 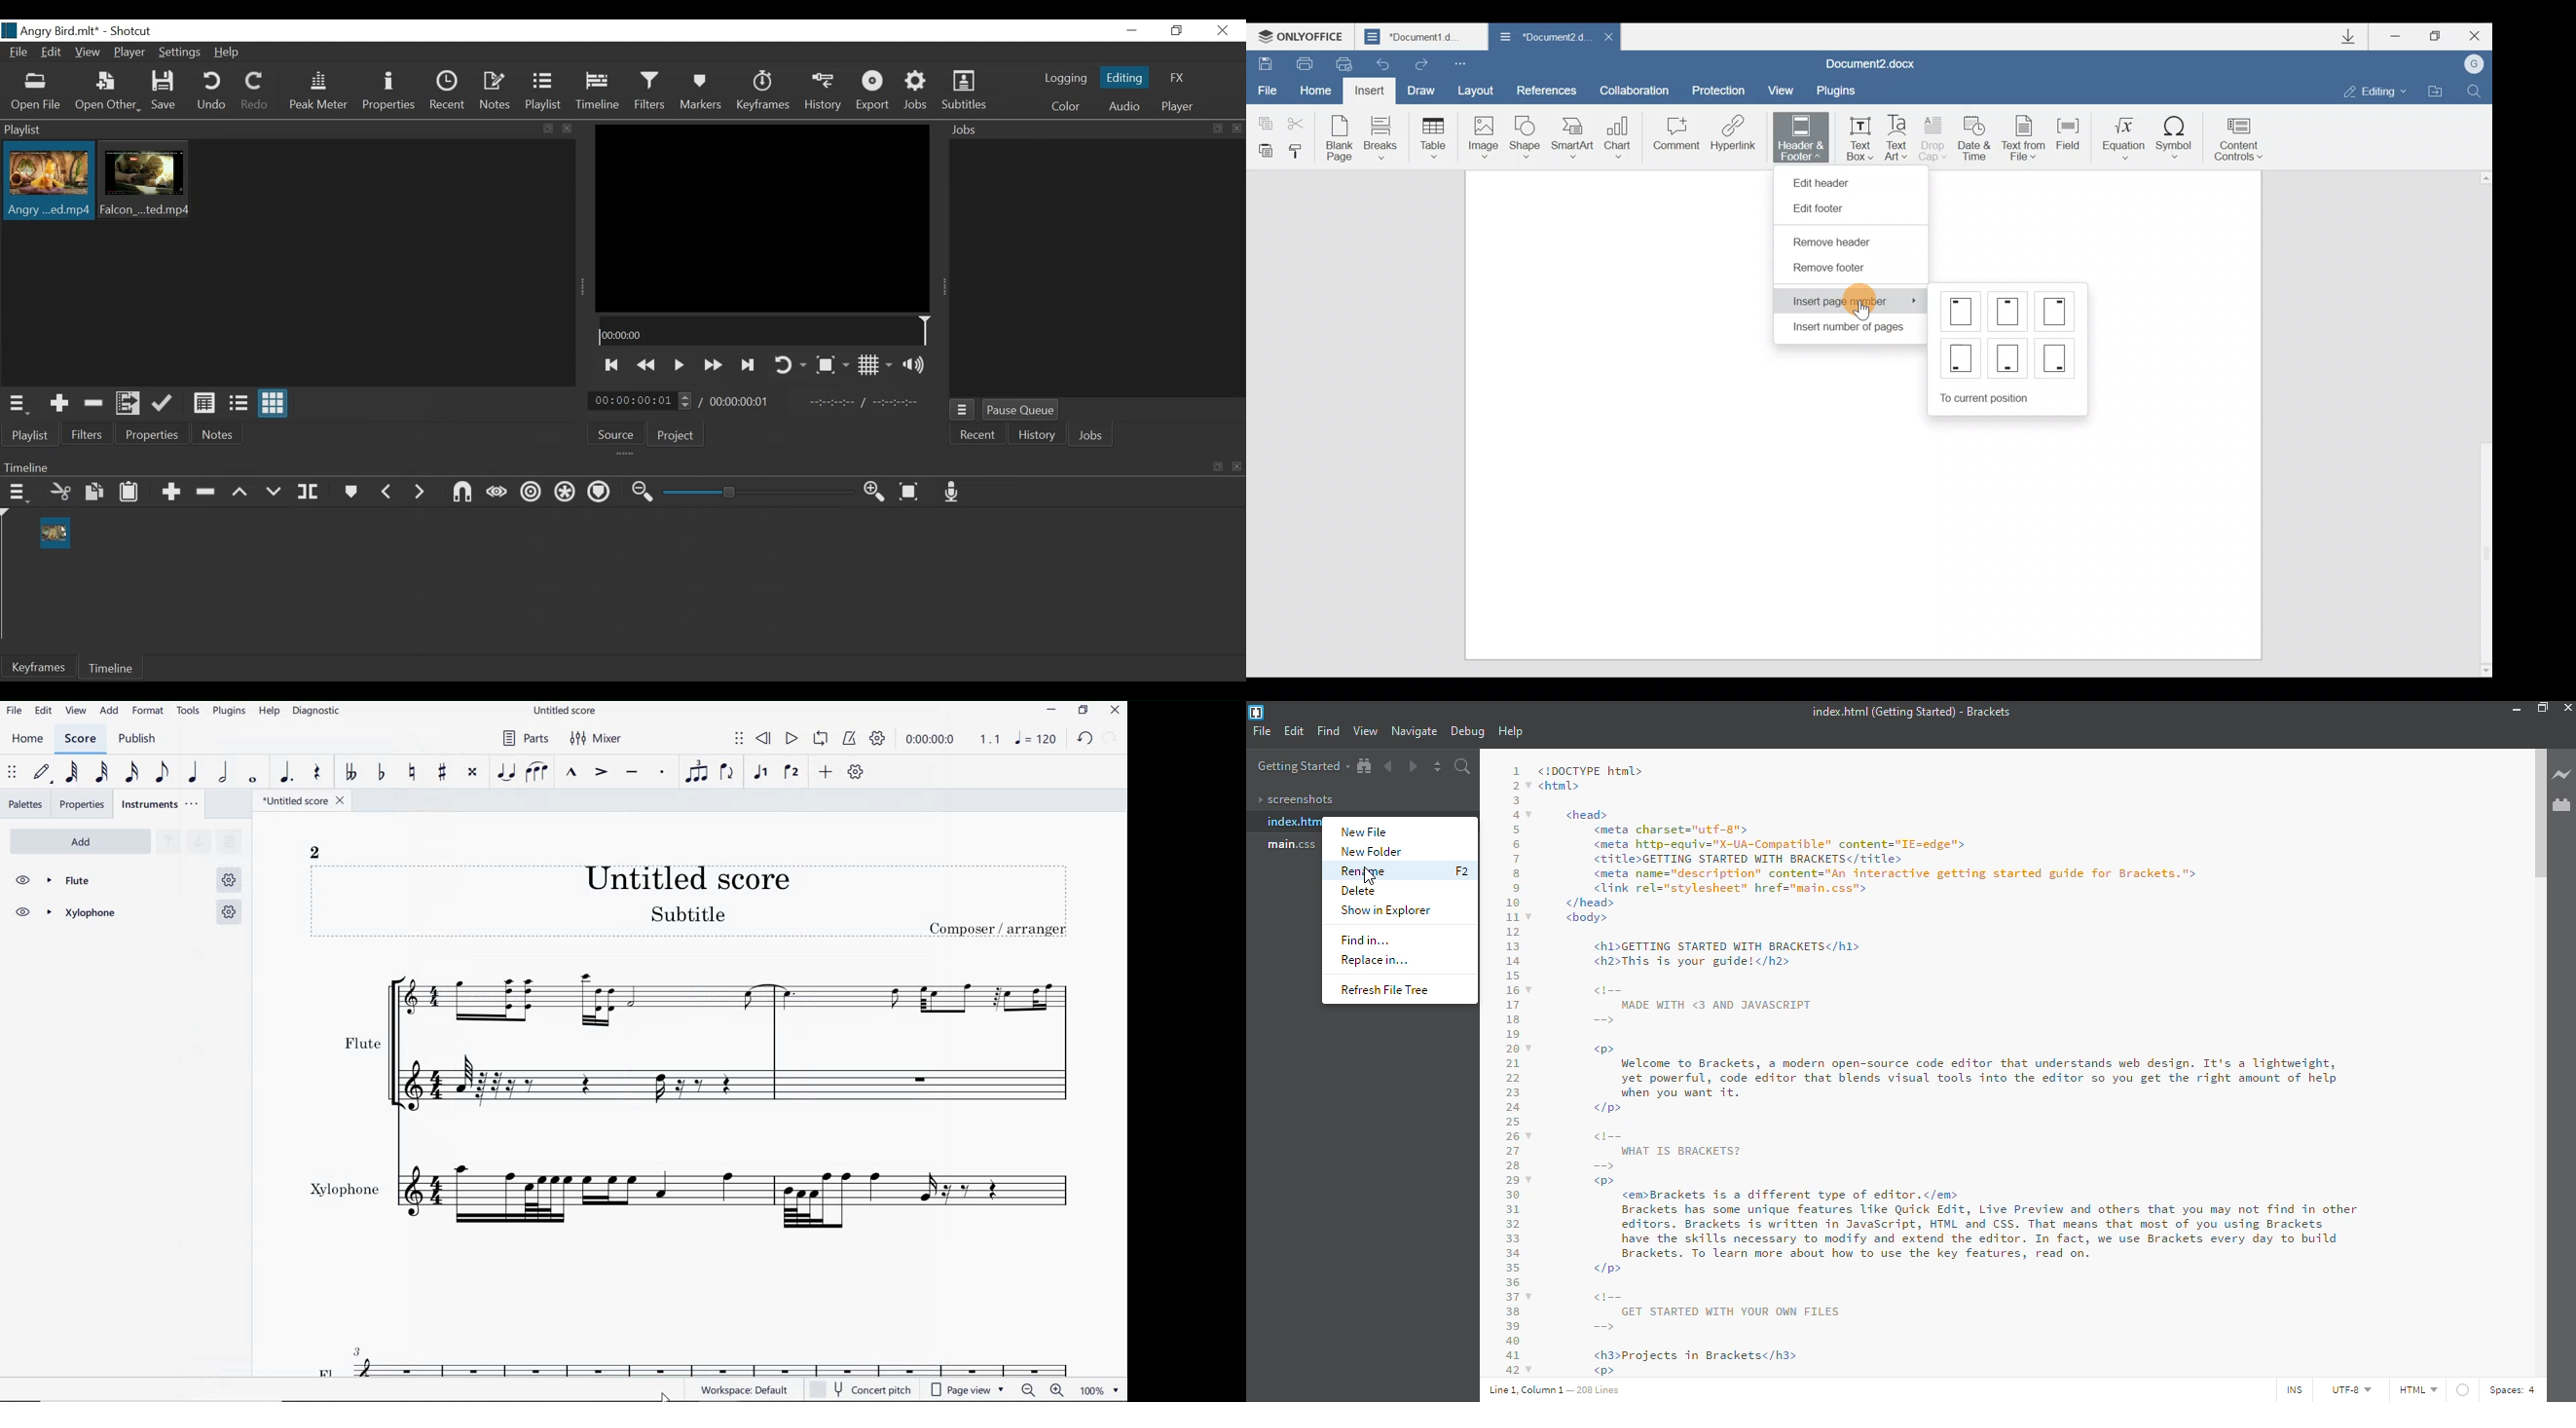 I want to click on Remove cut, so click(x=93, y=405).